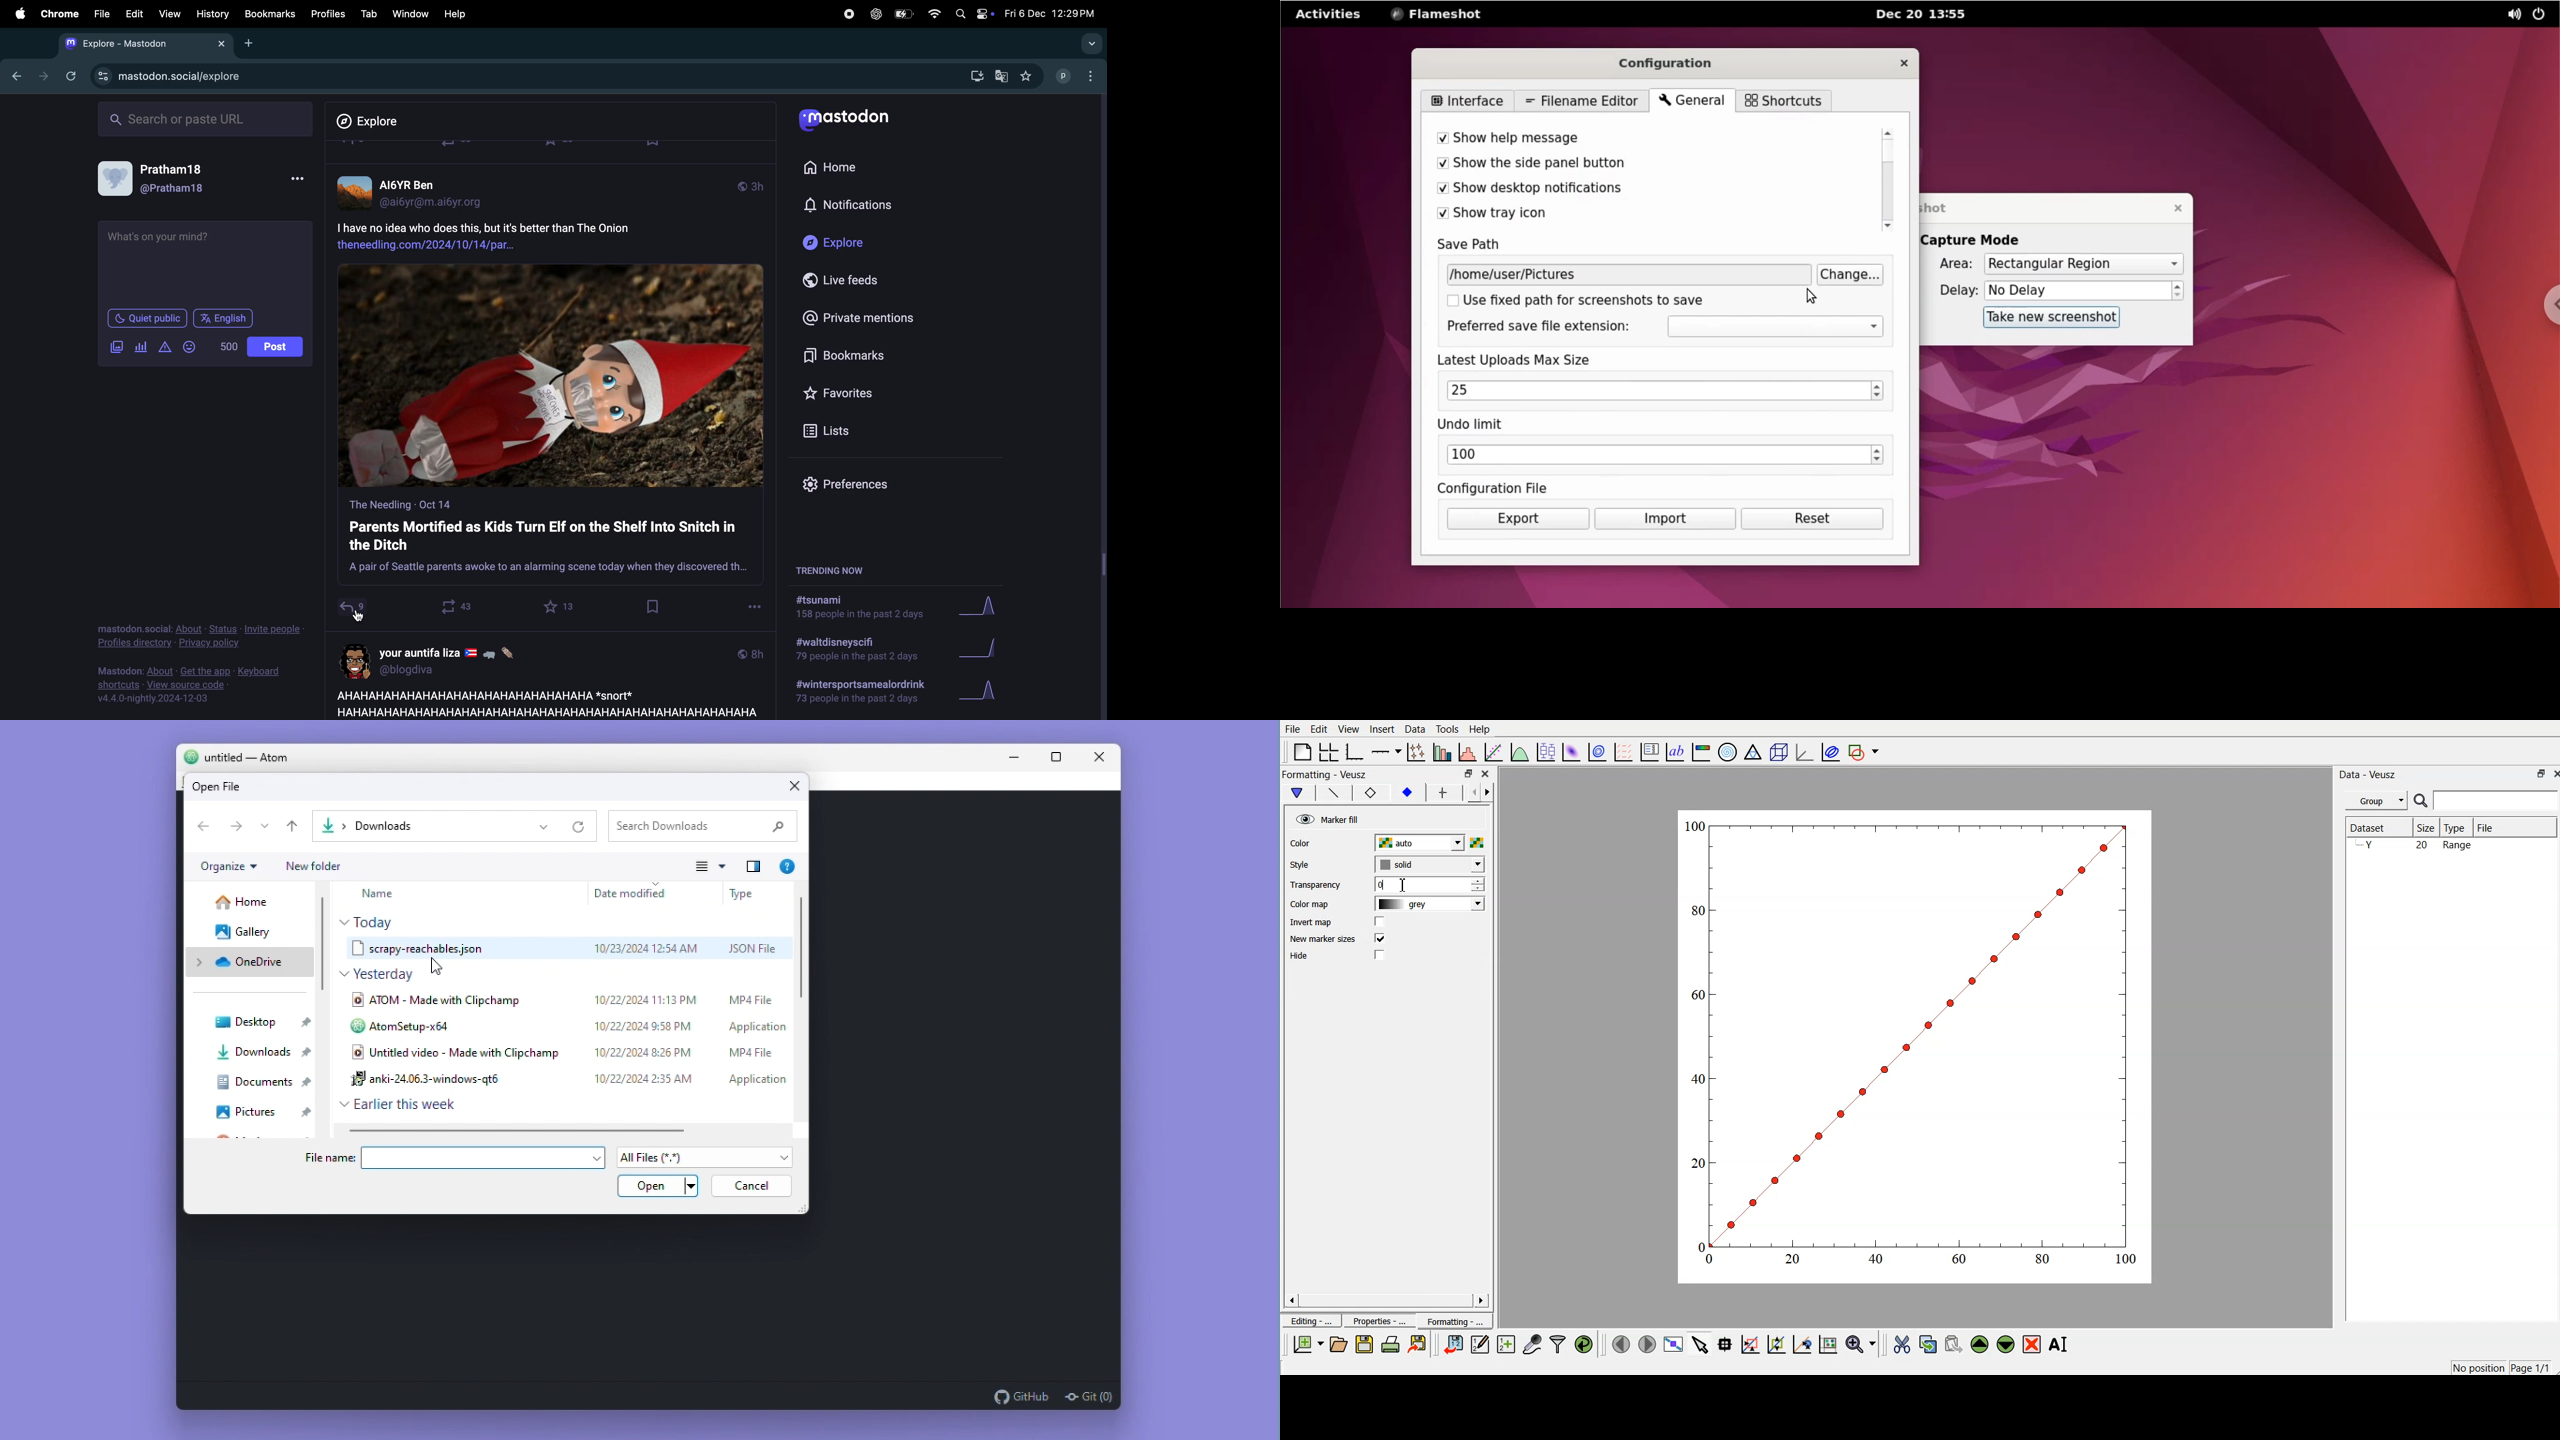 The image size is (2576, 1456). I want to click on select items from the graph, so click(1702, 1343).